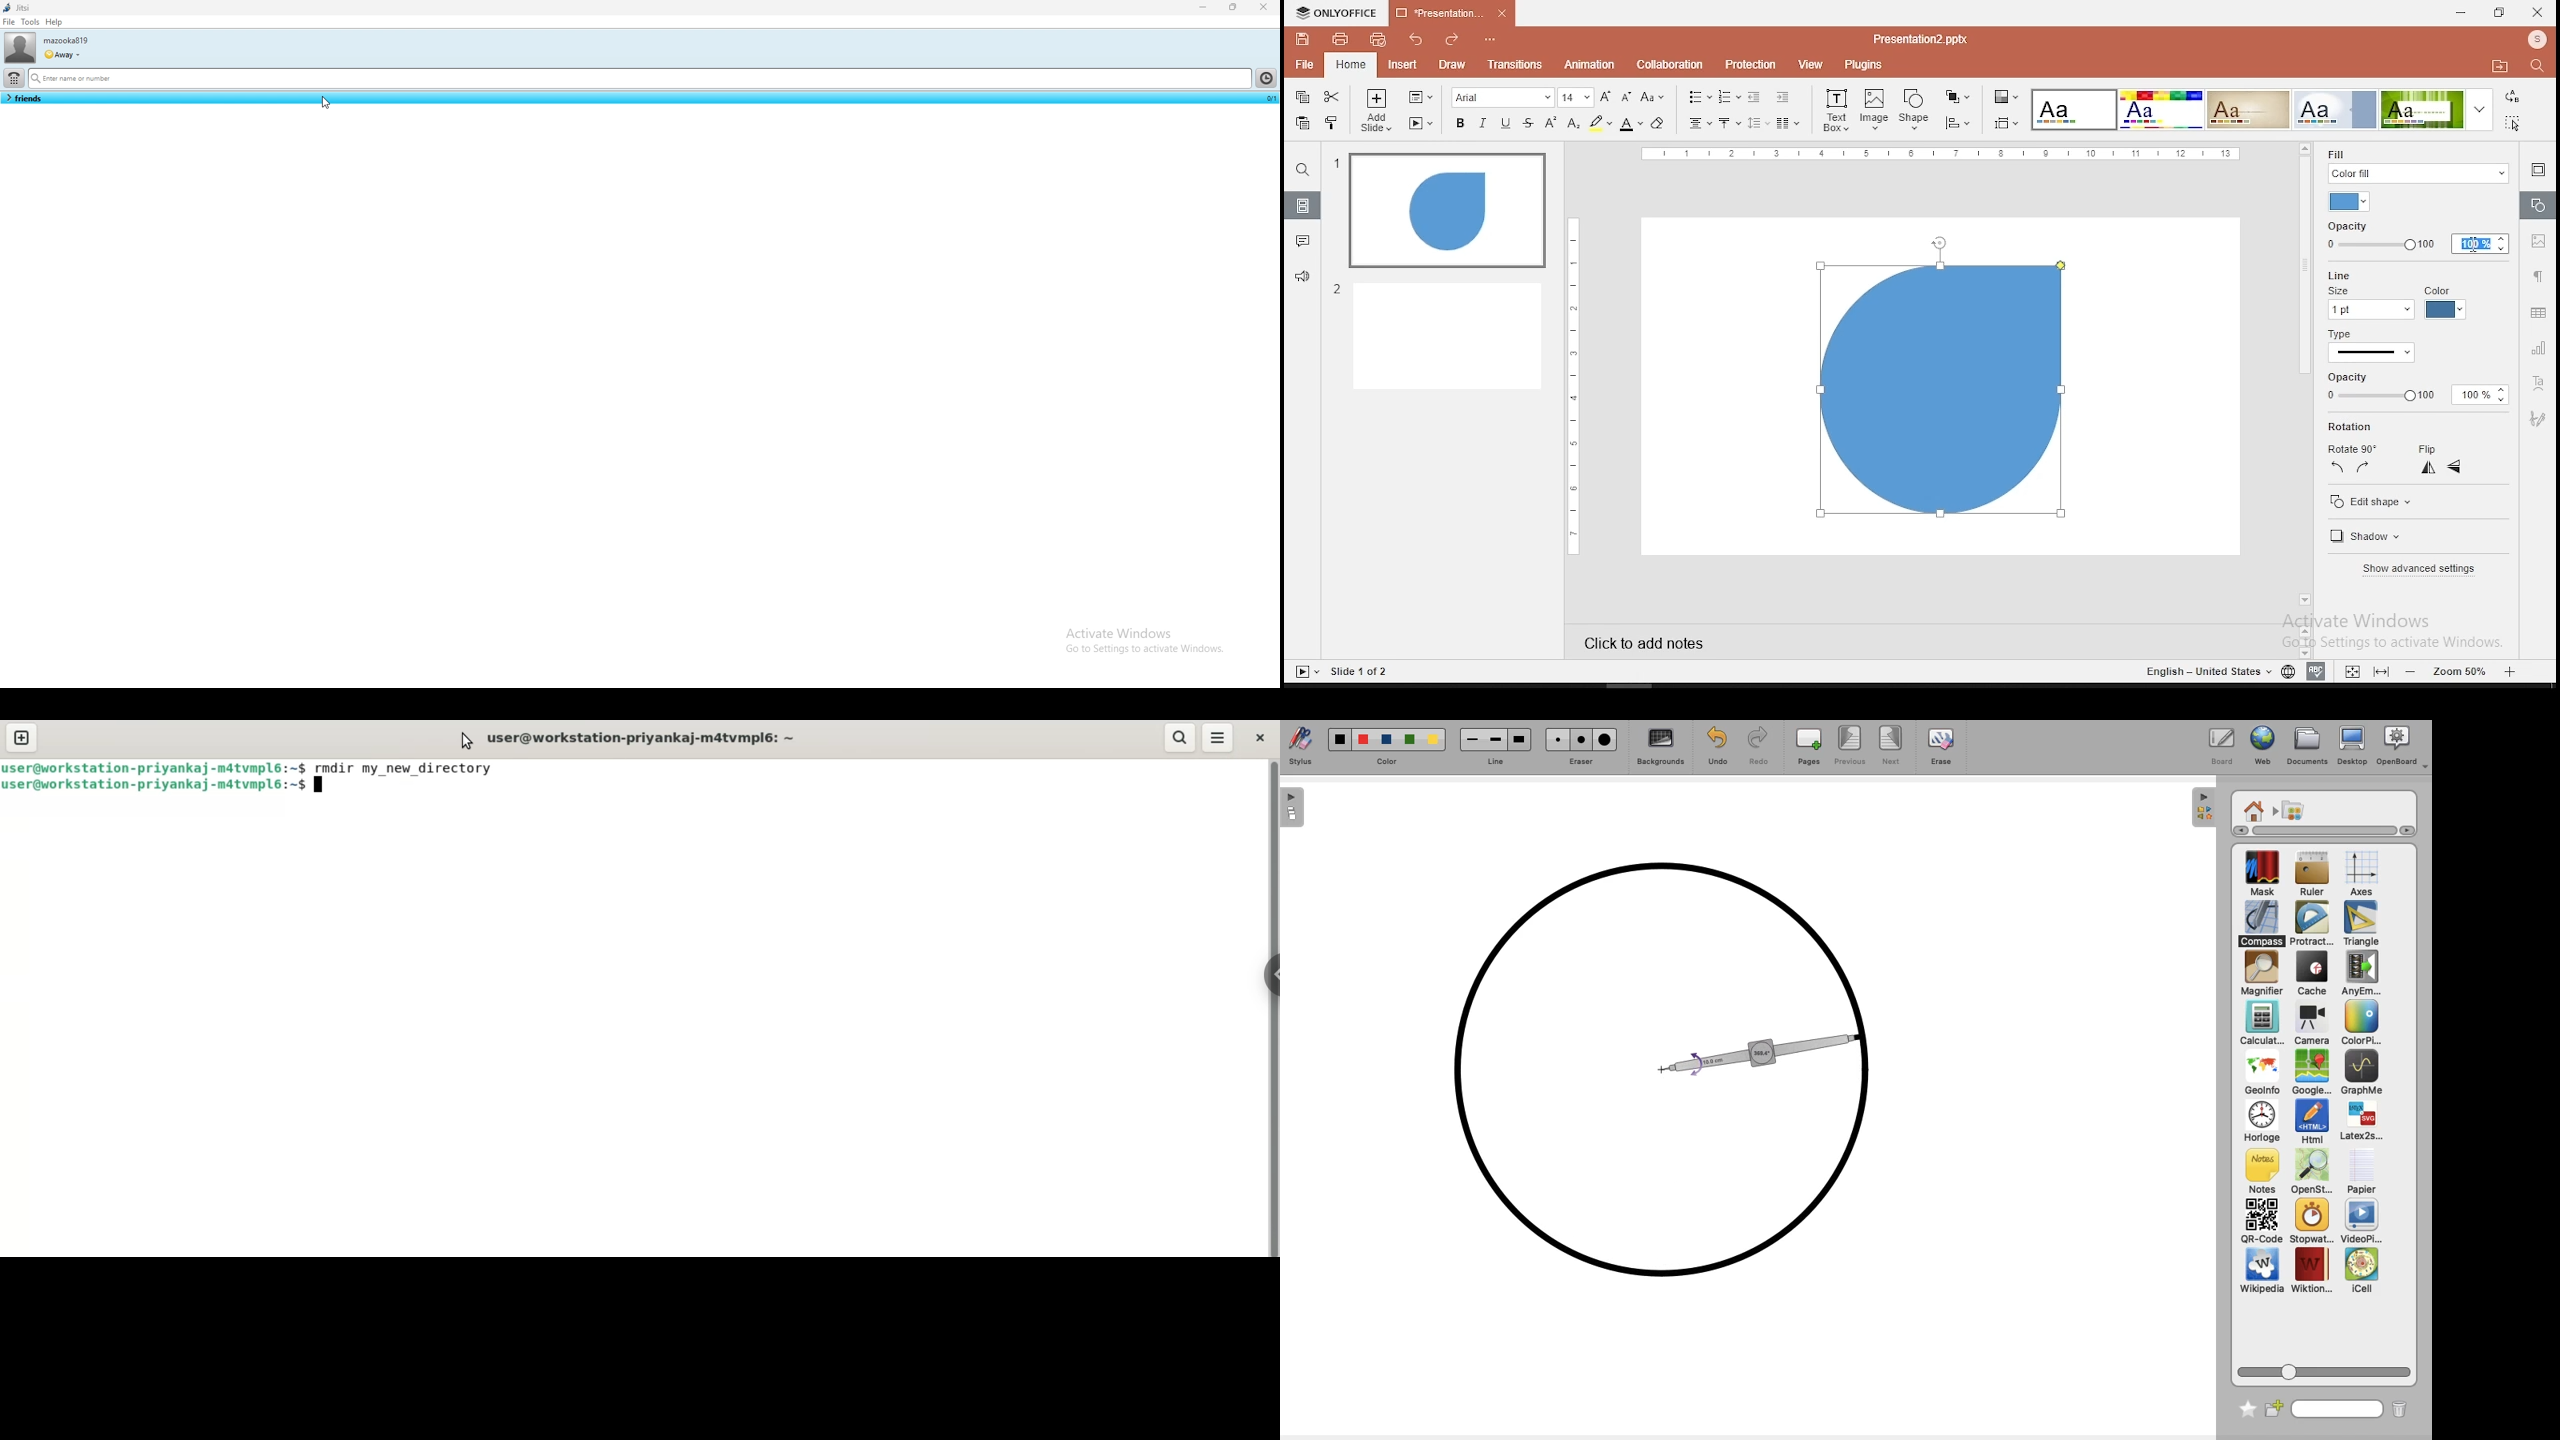 The image size is (2576, 1456). What do you see at coordinates (1437, 335) in the screenshot?
I see `slide 2` at bounding box center [1437, 335].